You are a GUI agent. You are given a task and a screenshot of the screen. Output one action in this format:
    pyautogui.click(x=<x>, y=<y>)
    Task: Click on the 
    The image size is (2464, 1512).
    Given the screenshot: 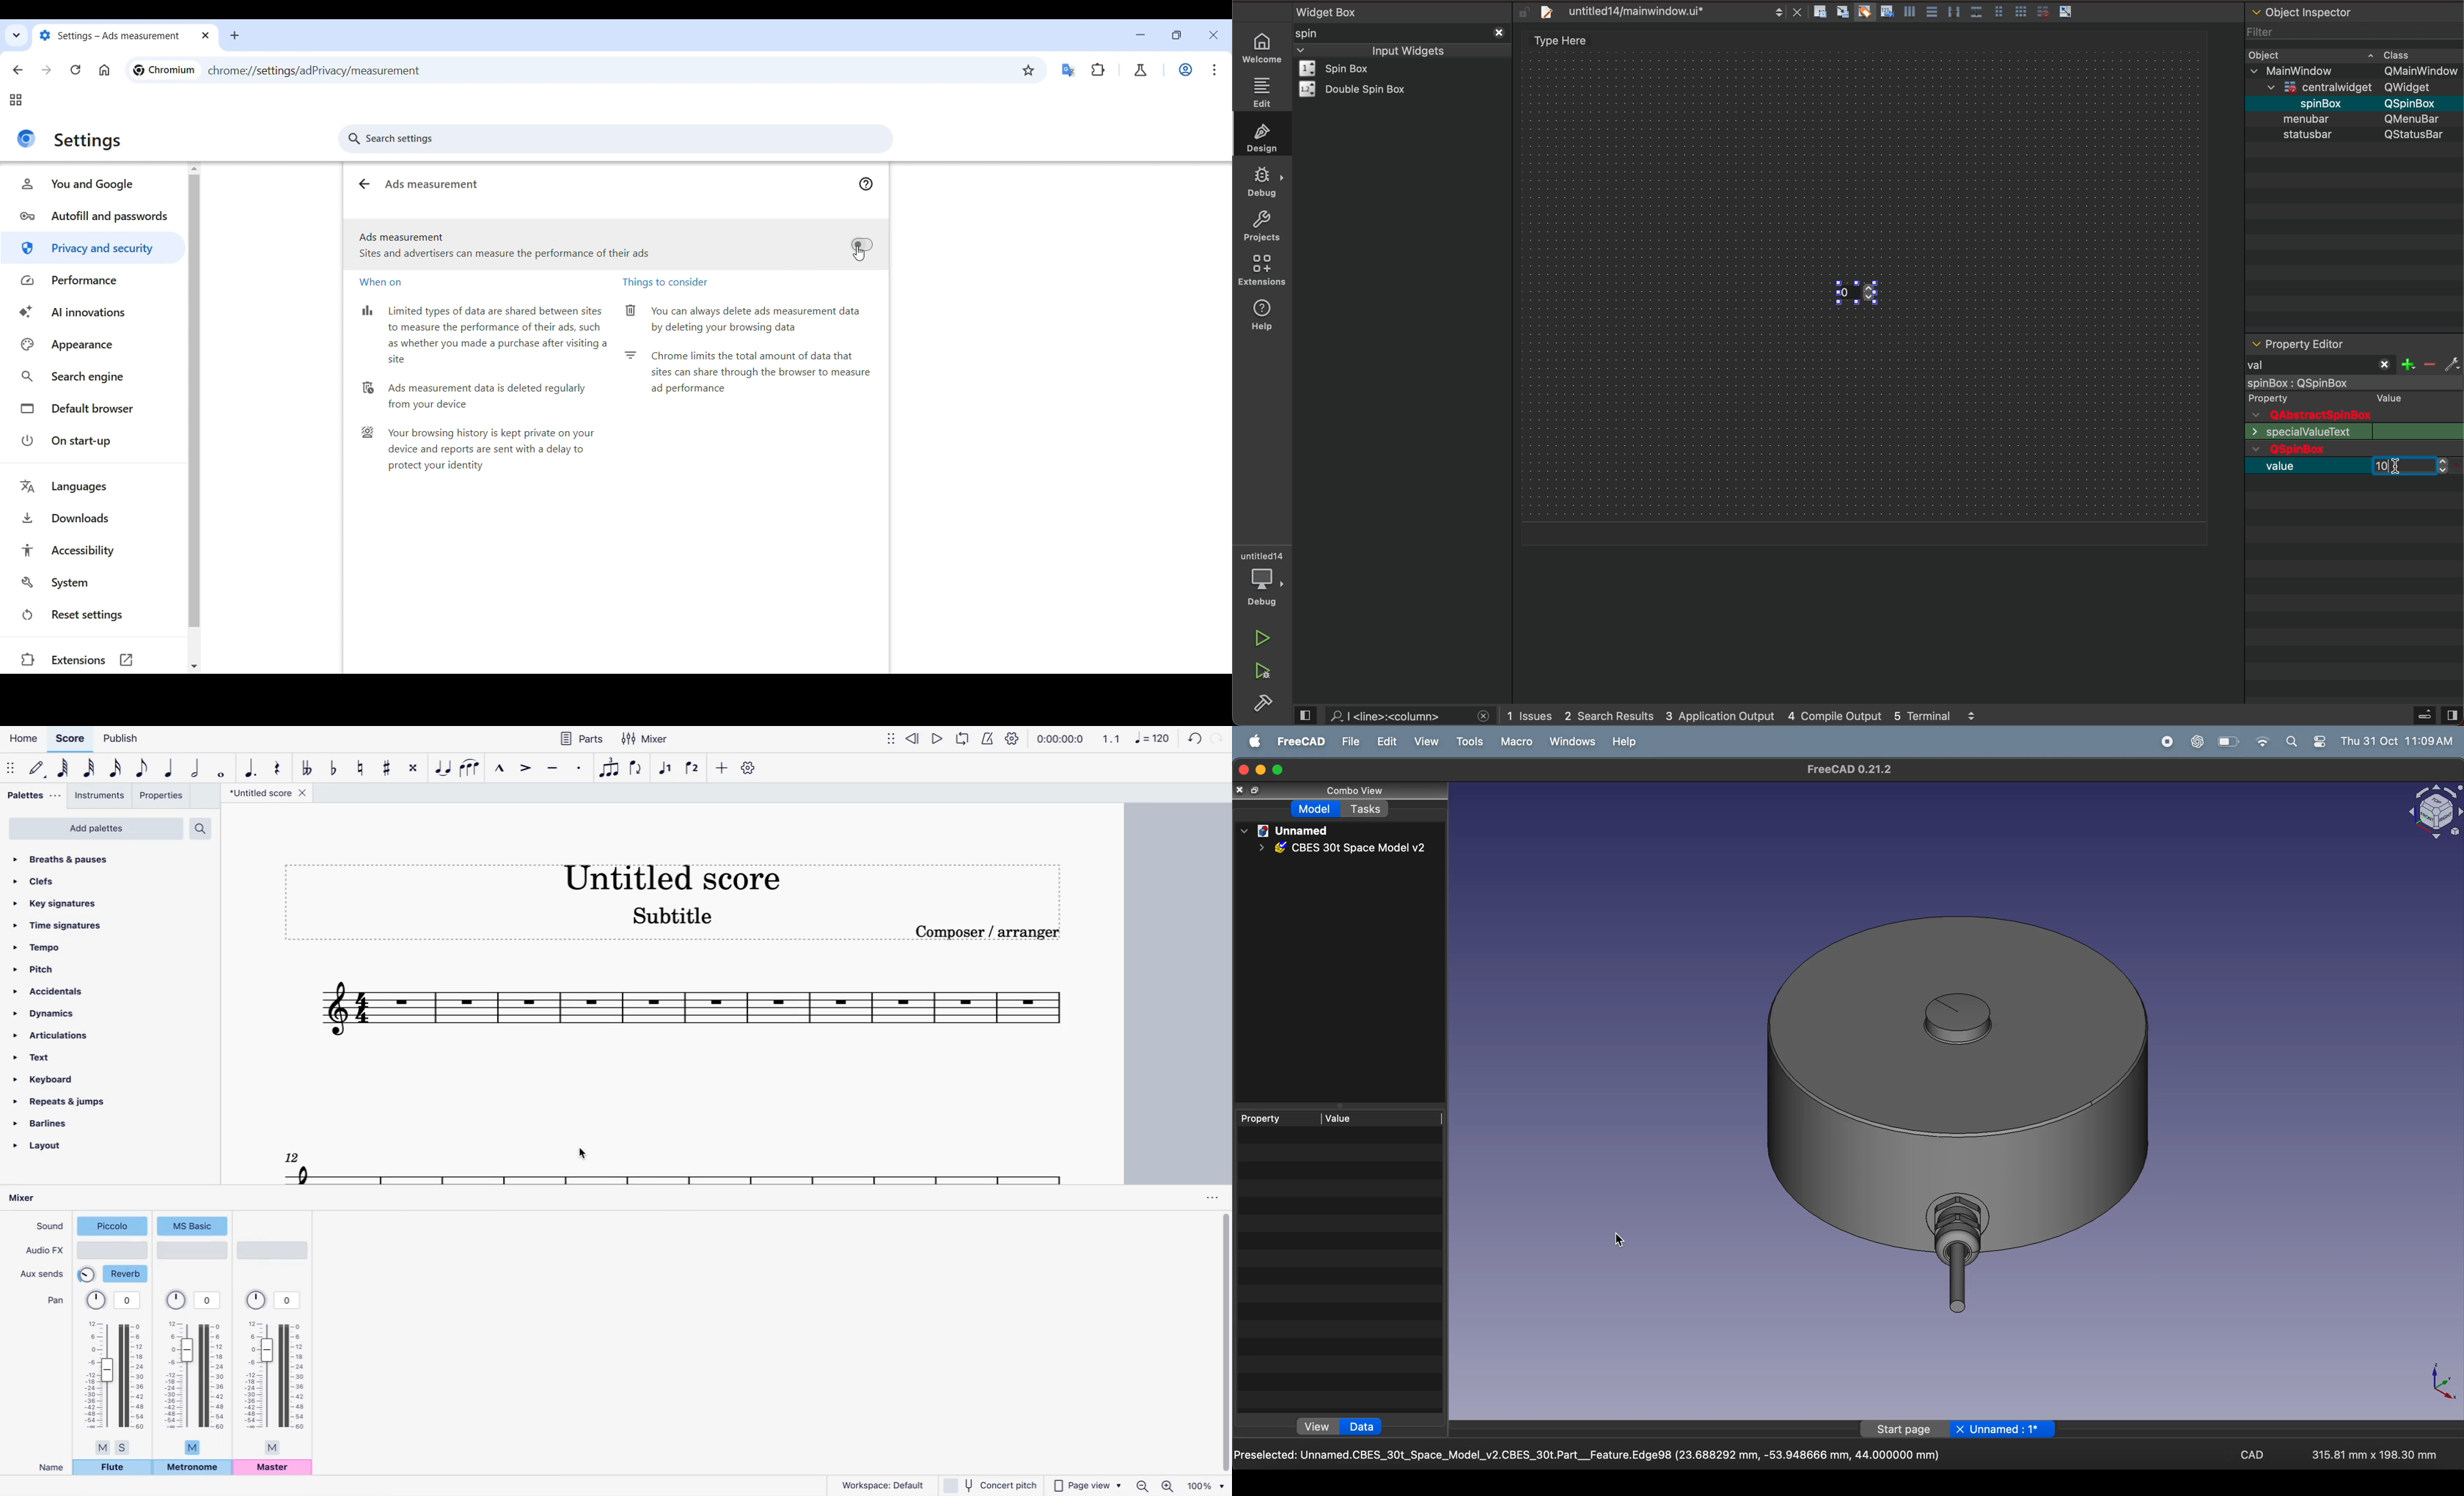 What is the action you would take?
    pyautogui.click(x=1960, y=1430)
    